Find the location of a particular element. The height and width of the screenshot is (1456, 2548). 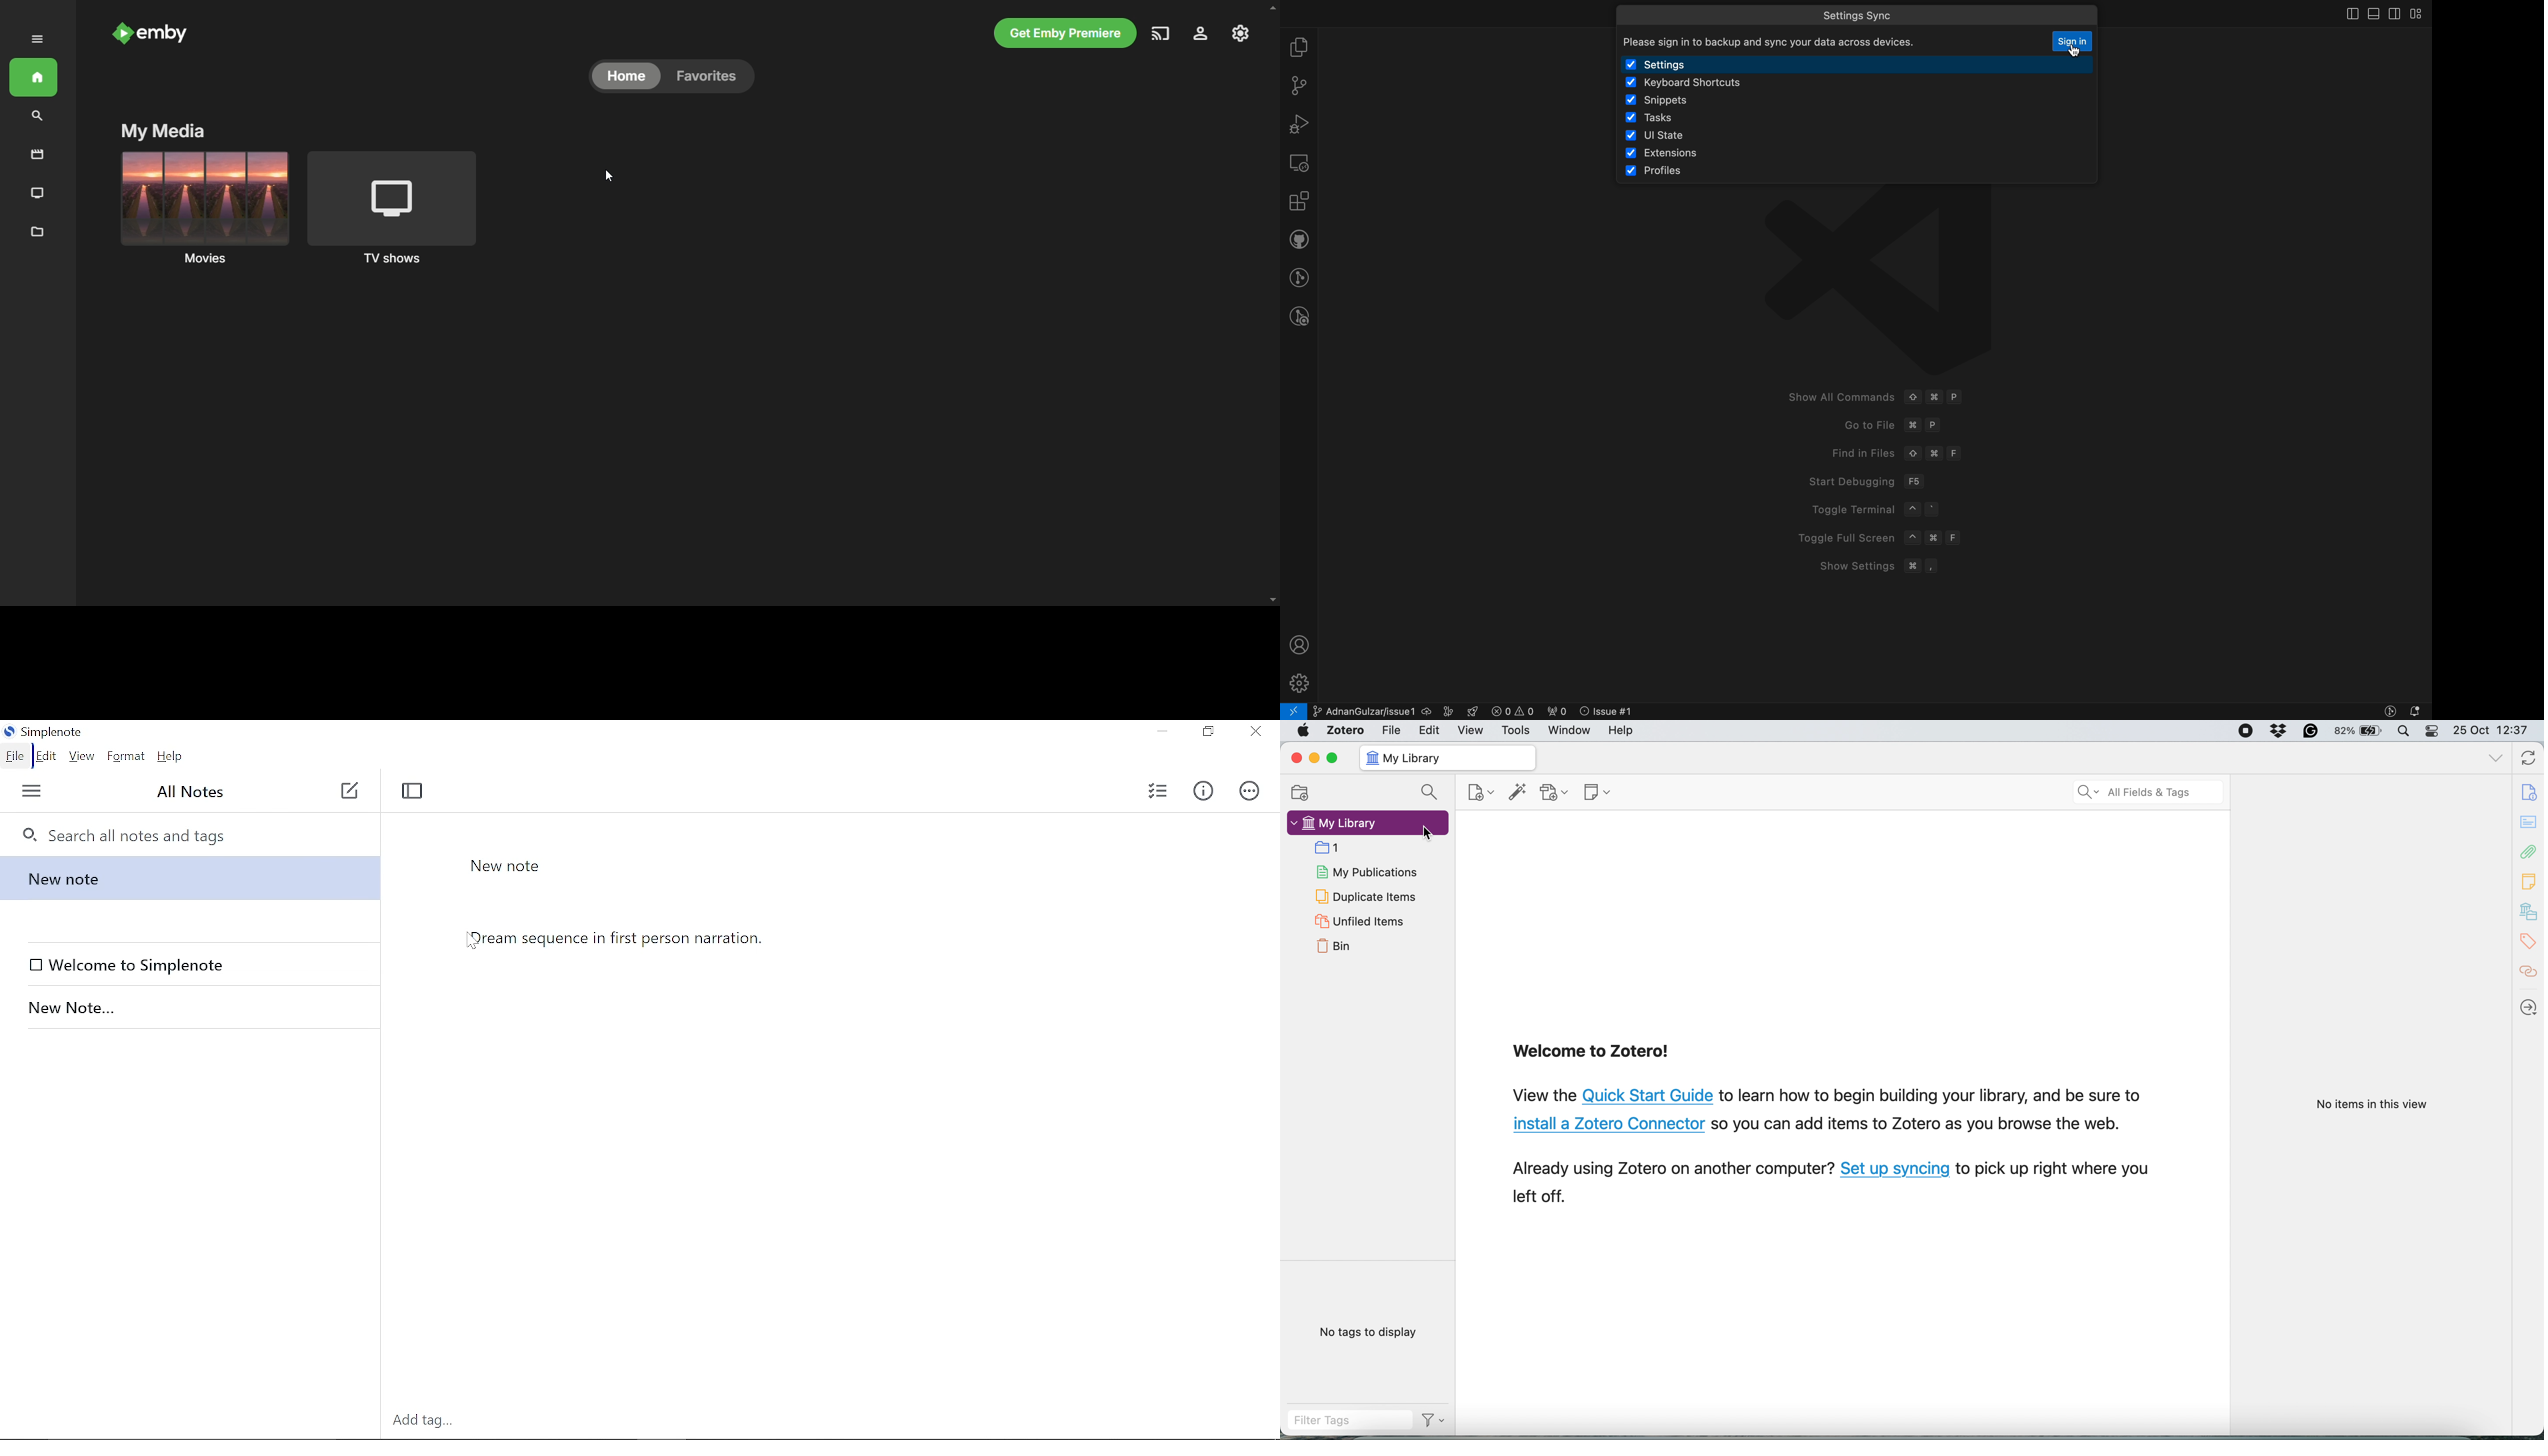

locate is located at coordinates (2530, 1009).